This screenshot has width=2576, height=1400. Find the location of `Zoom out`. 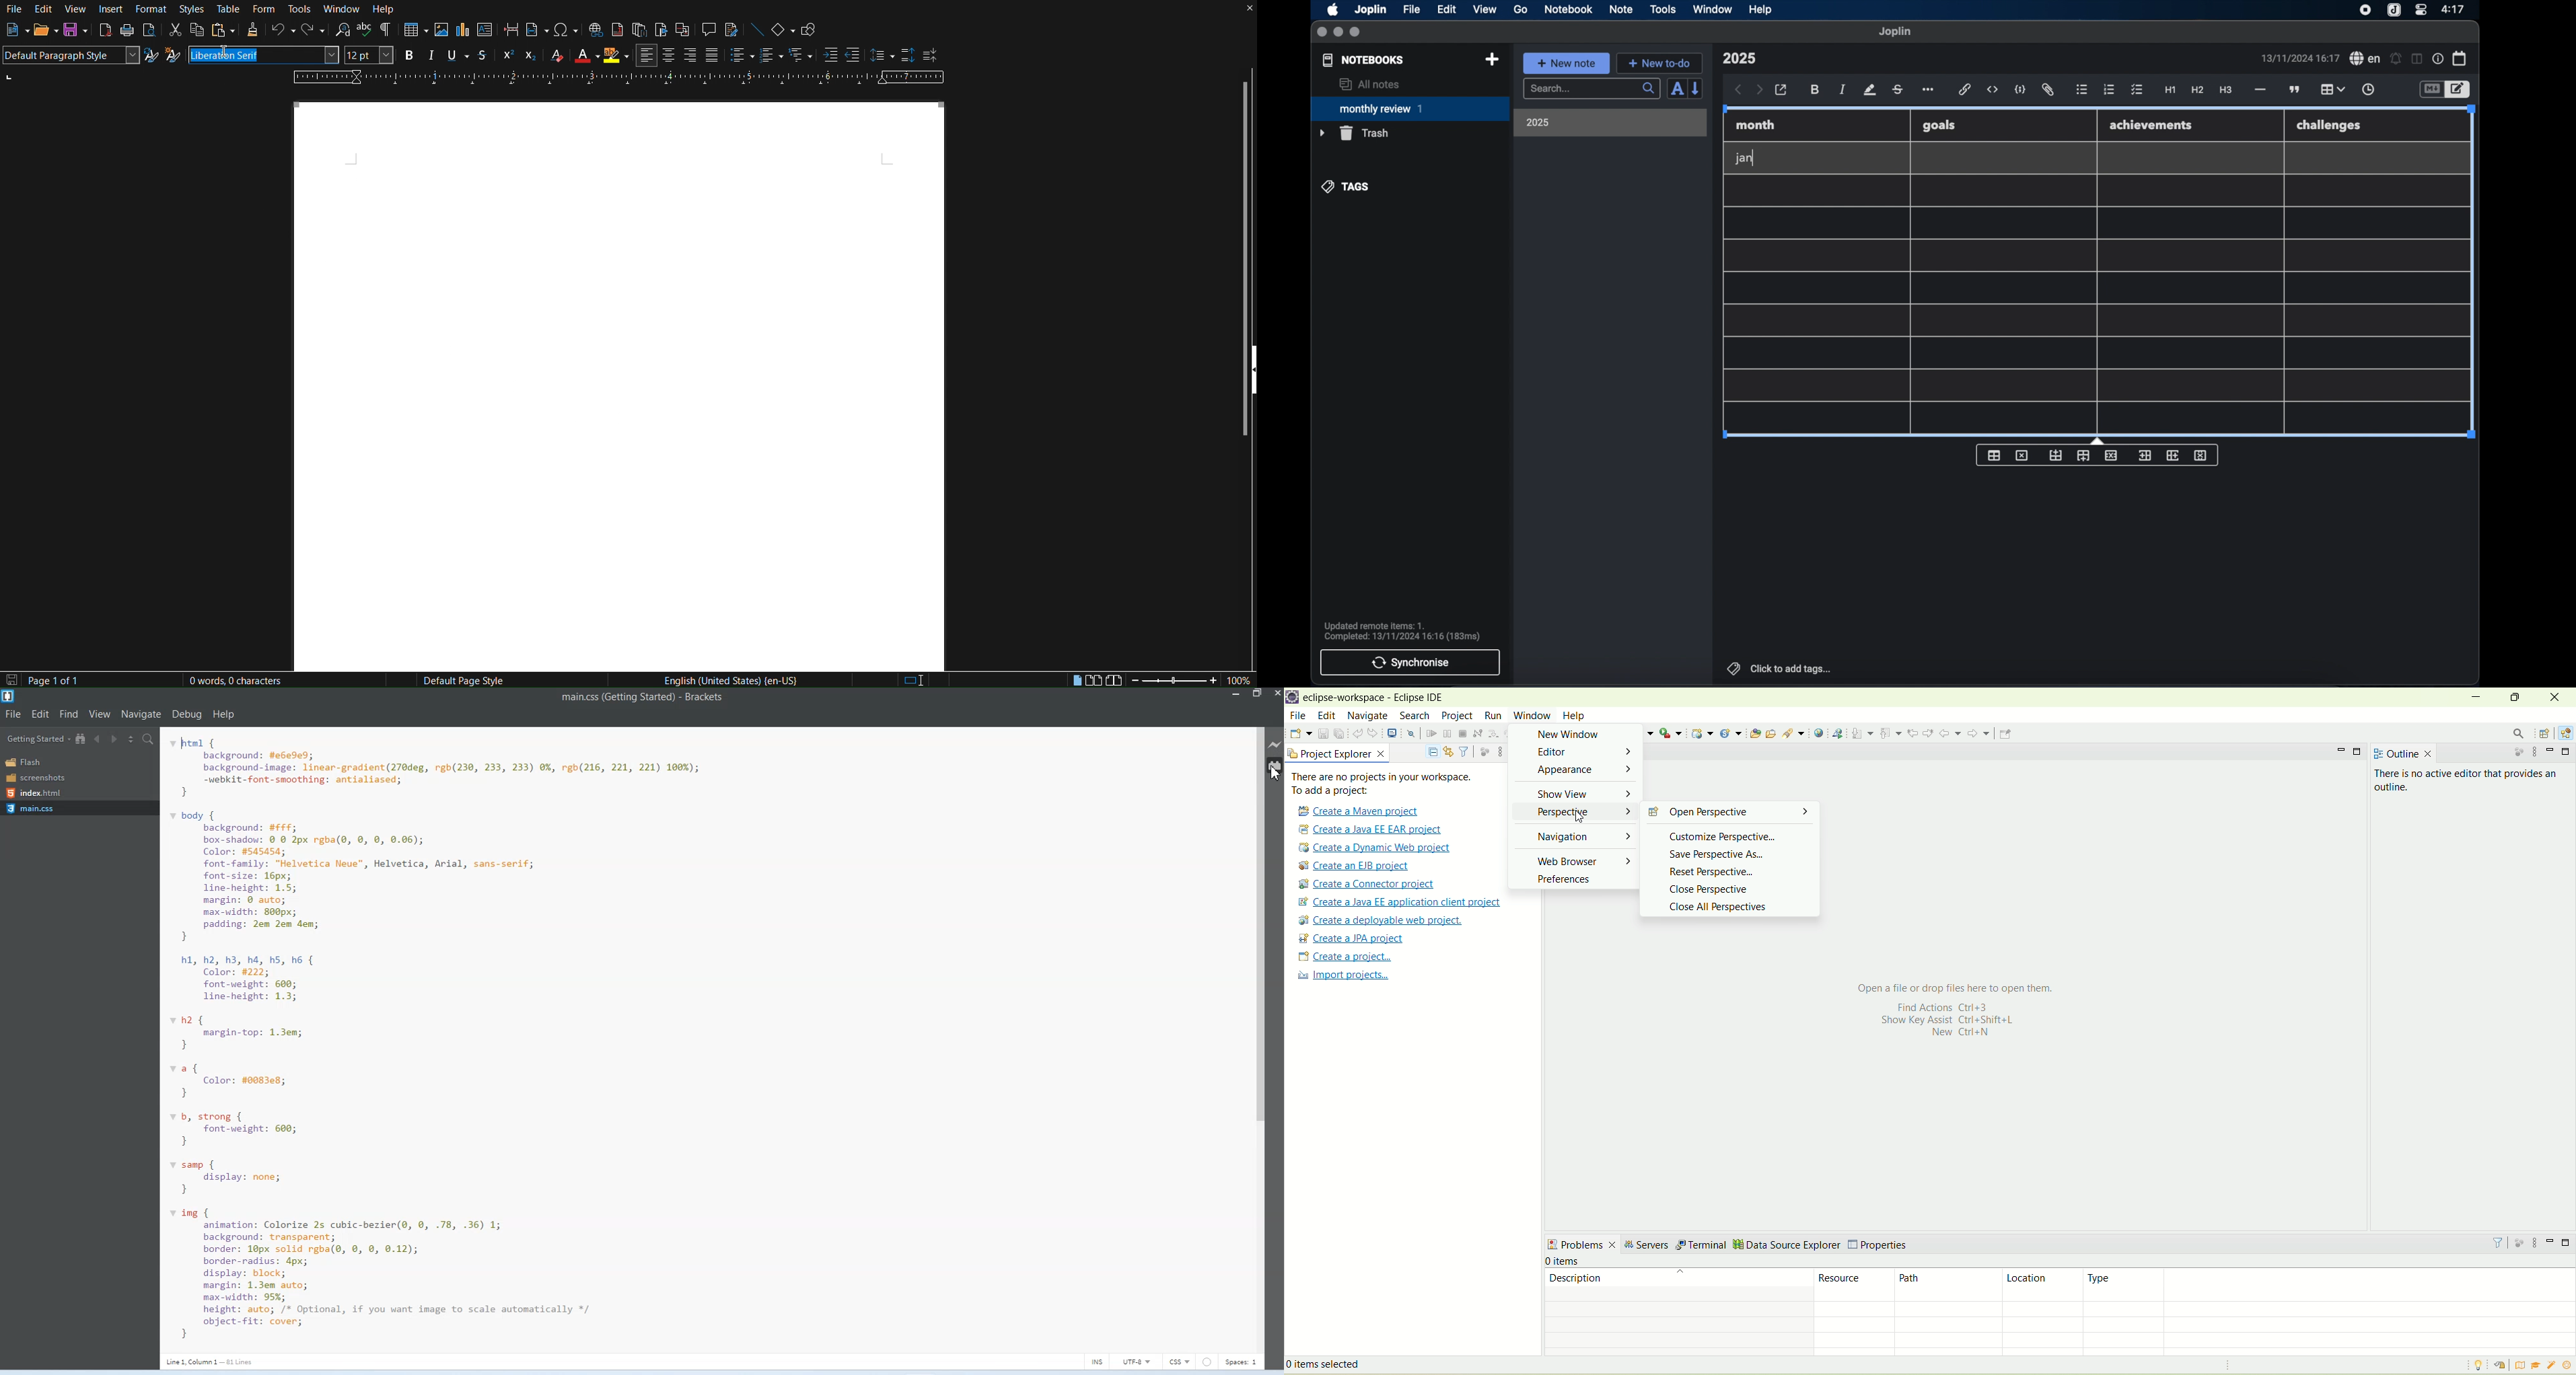

Zoom out is located at coordinates (1136, 680).